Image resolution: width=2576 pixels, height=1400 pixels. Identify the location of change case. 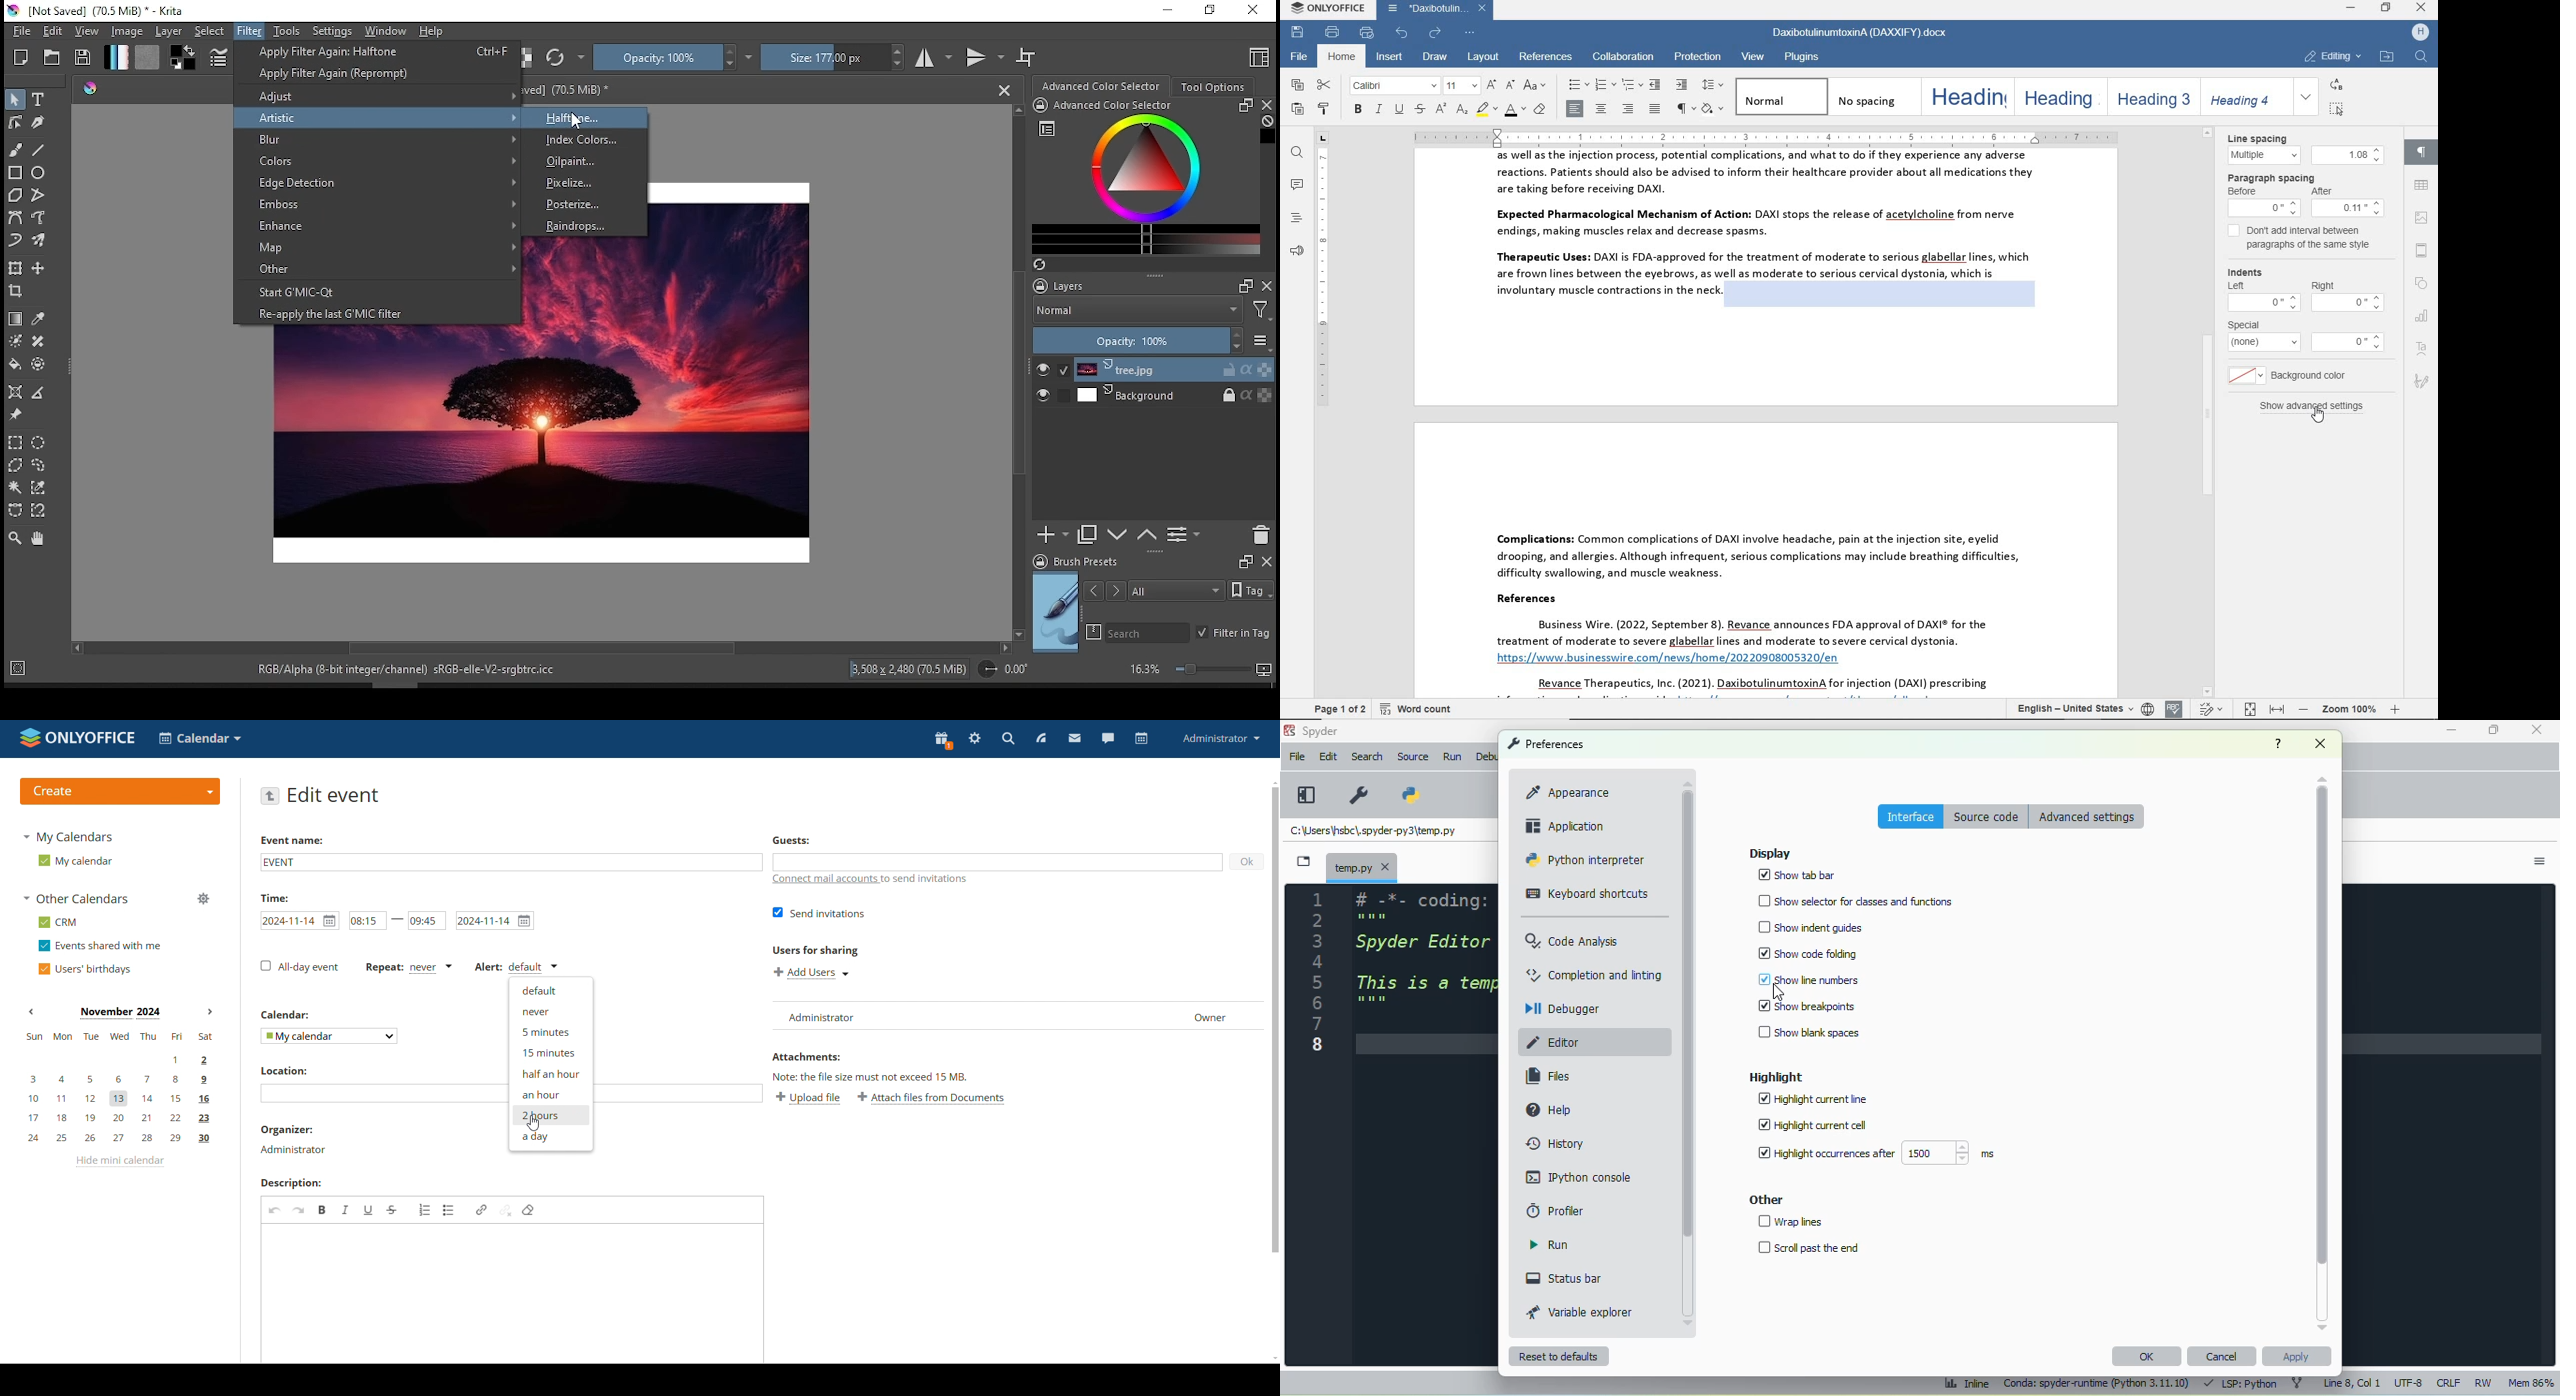
(1534, 85).